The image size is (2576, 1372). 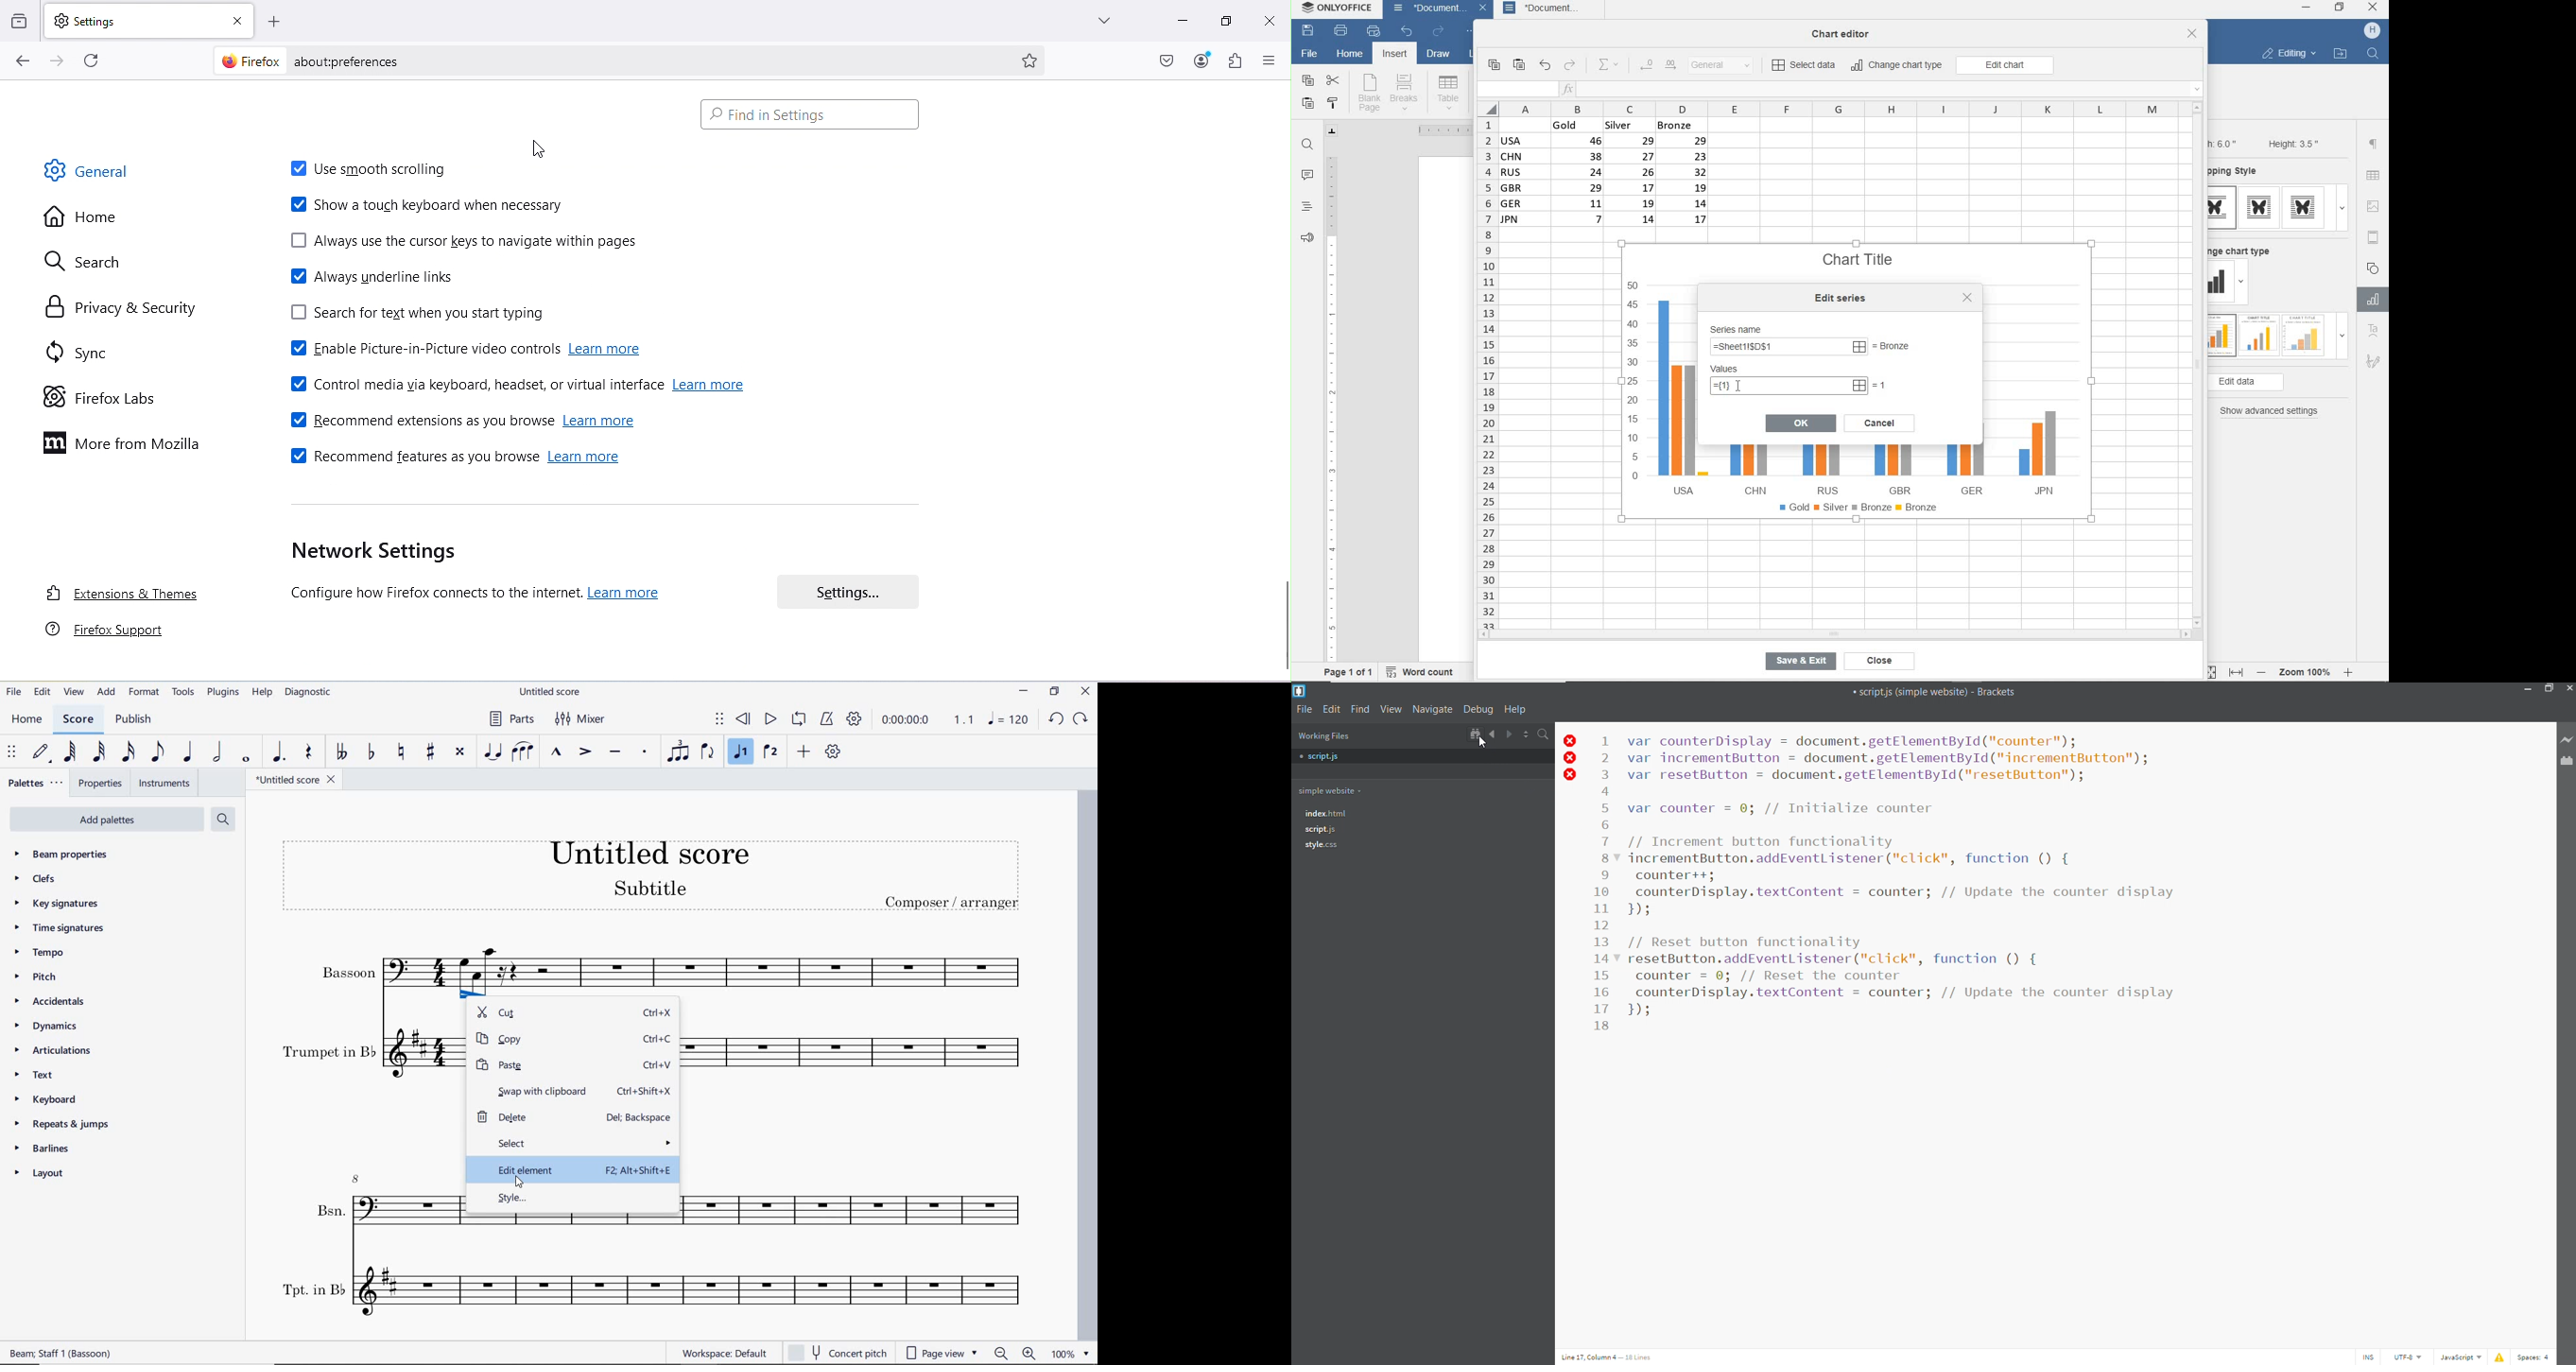 I want to click on learn more, so click(x=716, y=386).